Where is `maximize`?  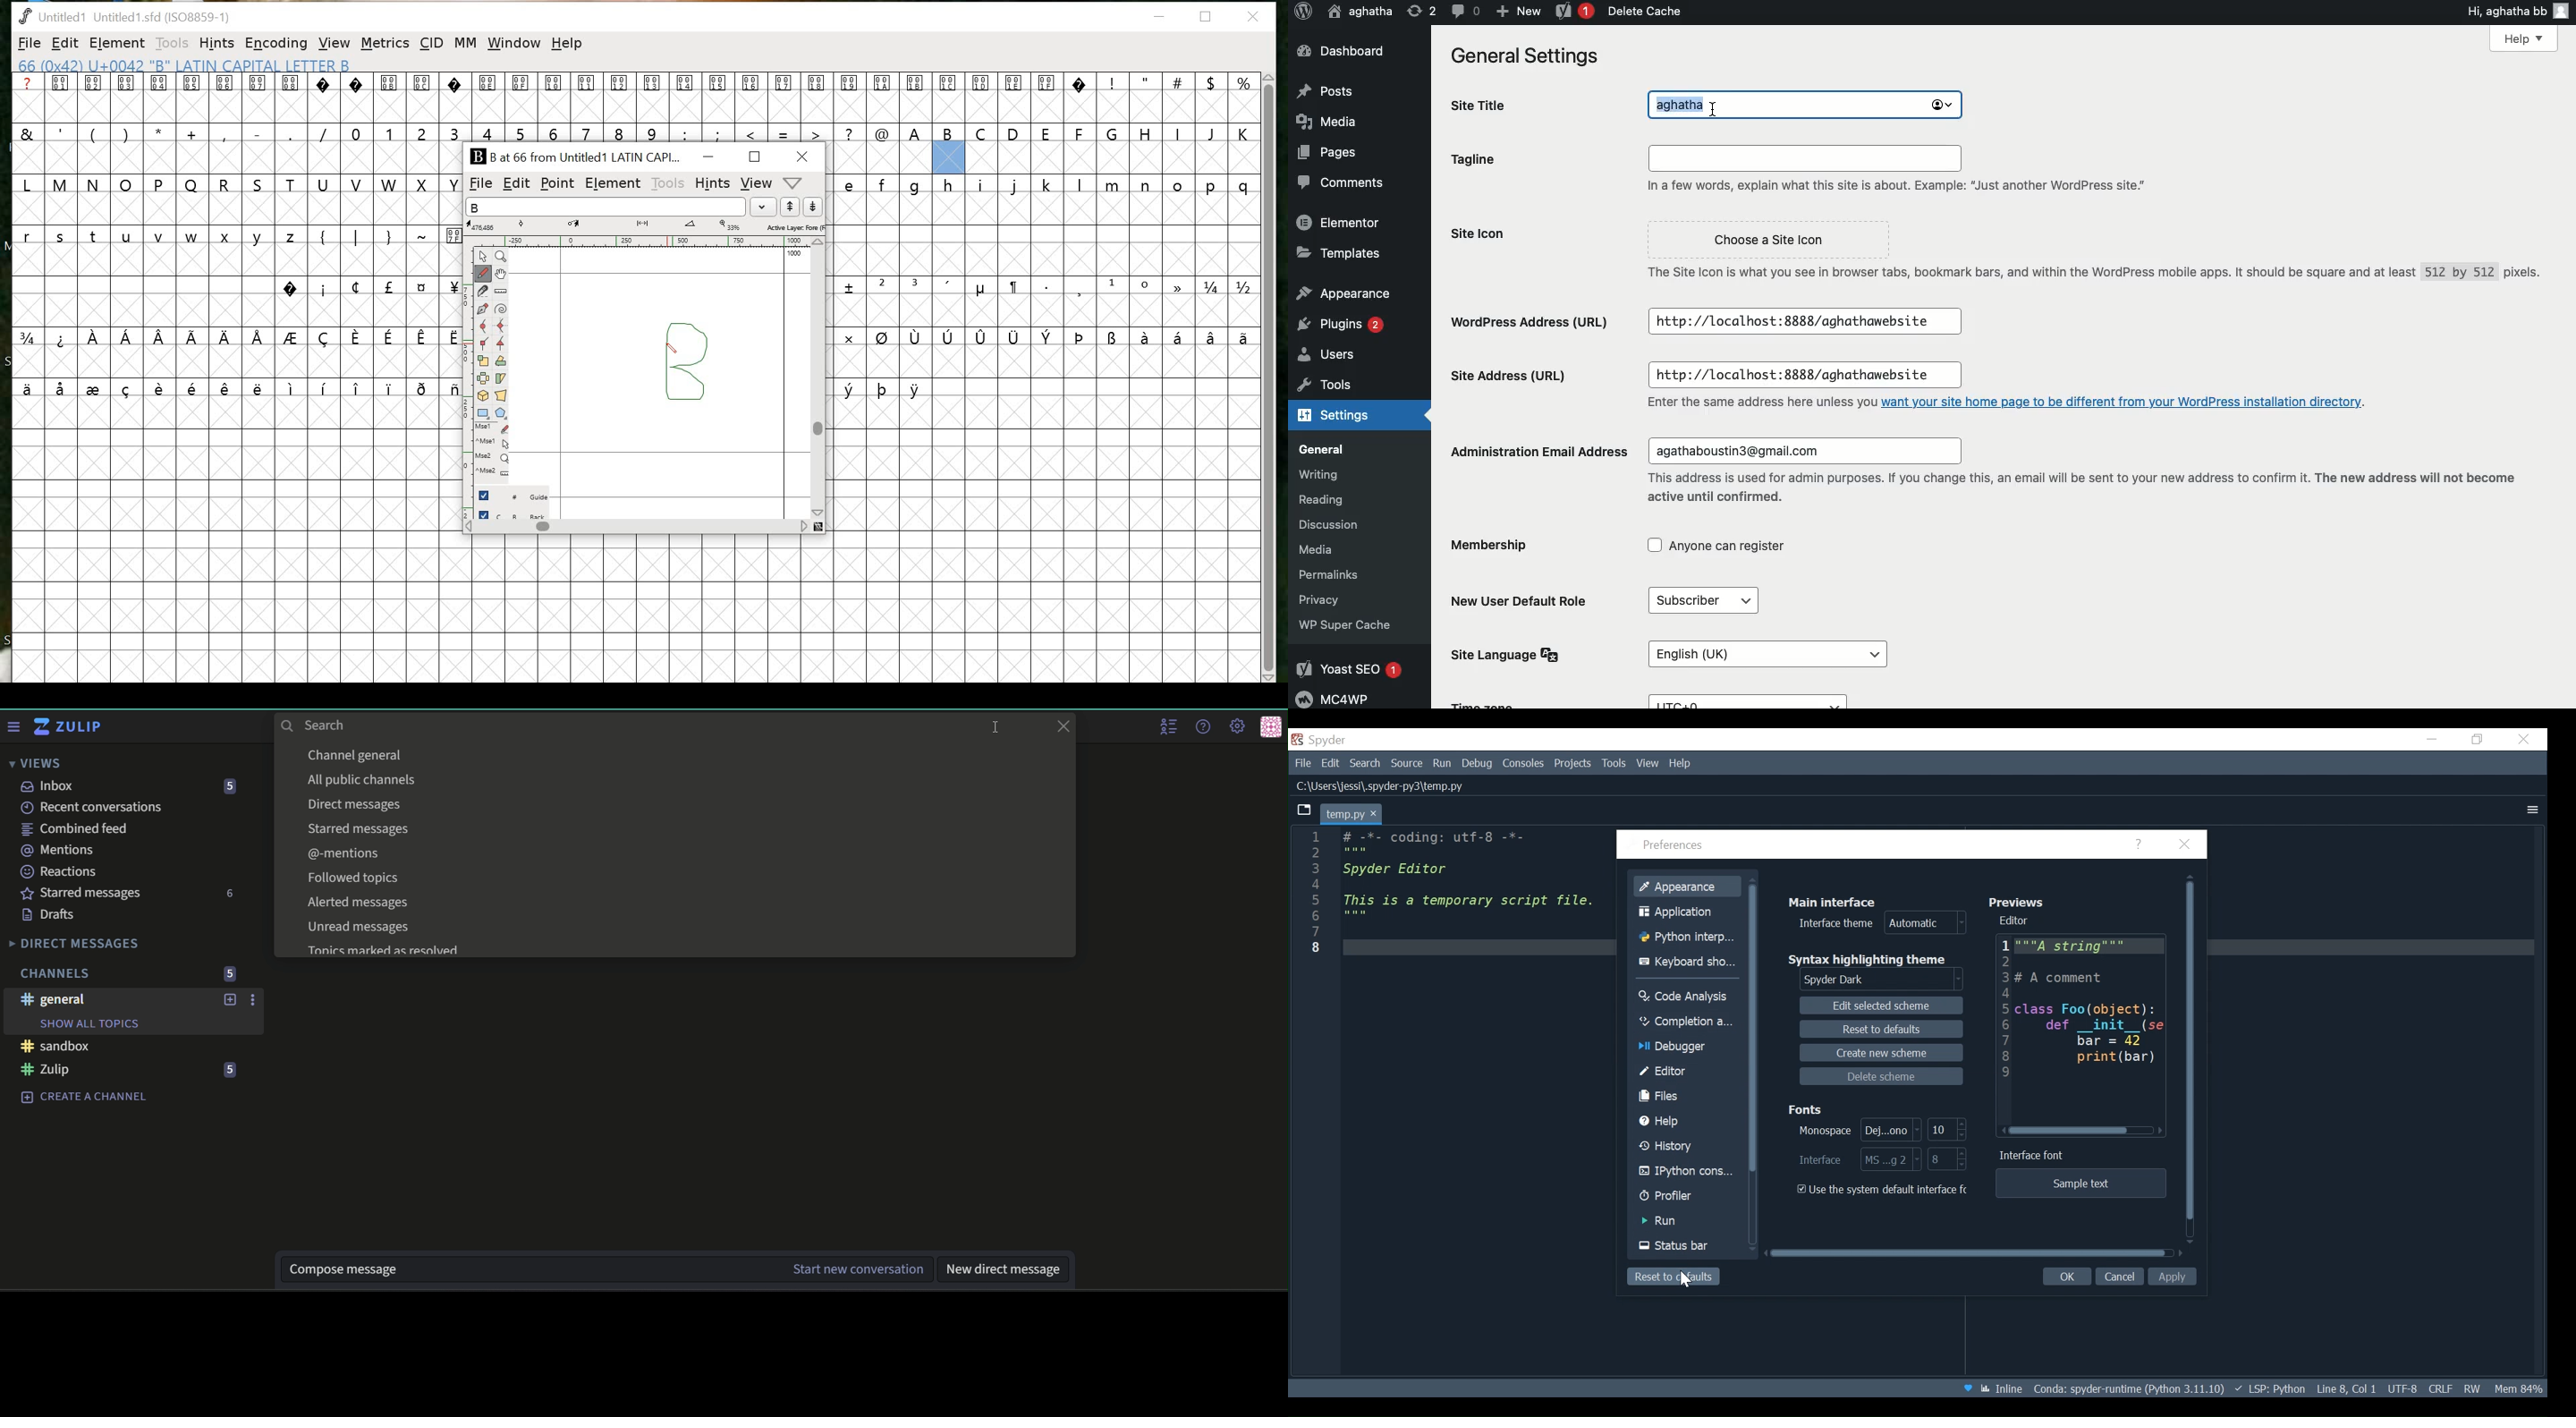 maximize is located at coordinates (753, 156).